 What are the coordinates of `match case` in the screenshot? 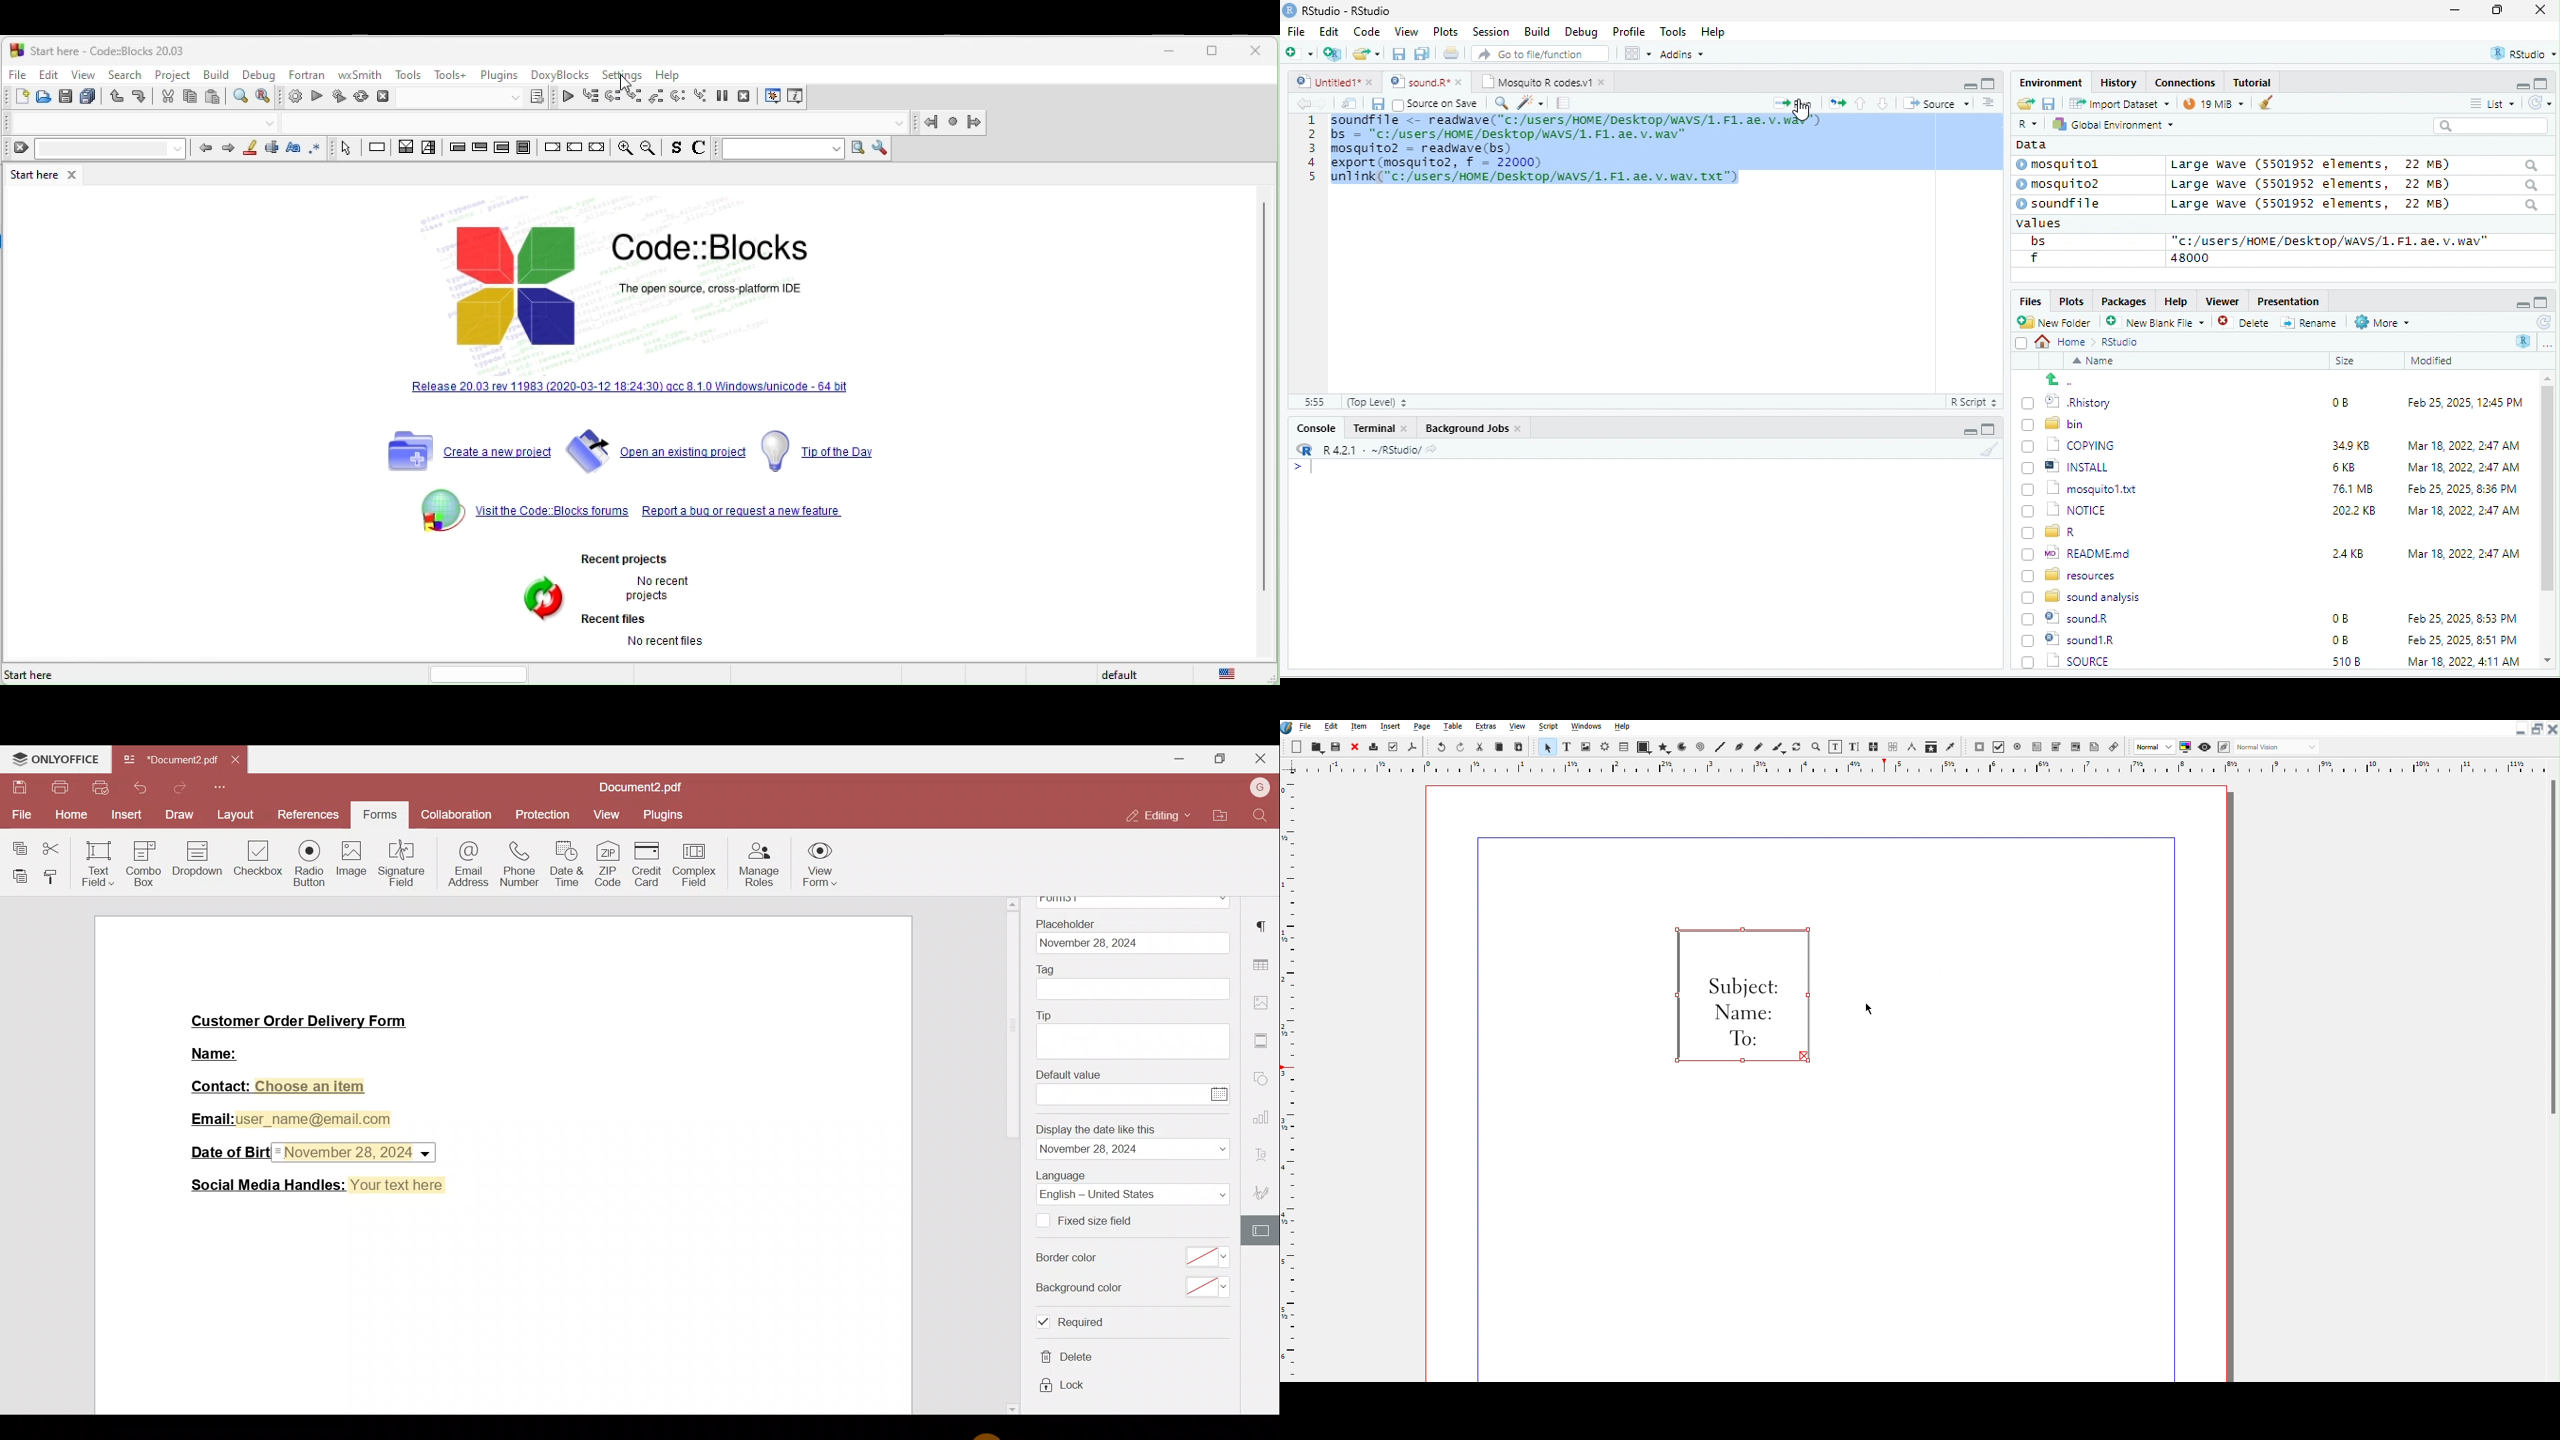 It's located at (294, 148).